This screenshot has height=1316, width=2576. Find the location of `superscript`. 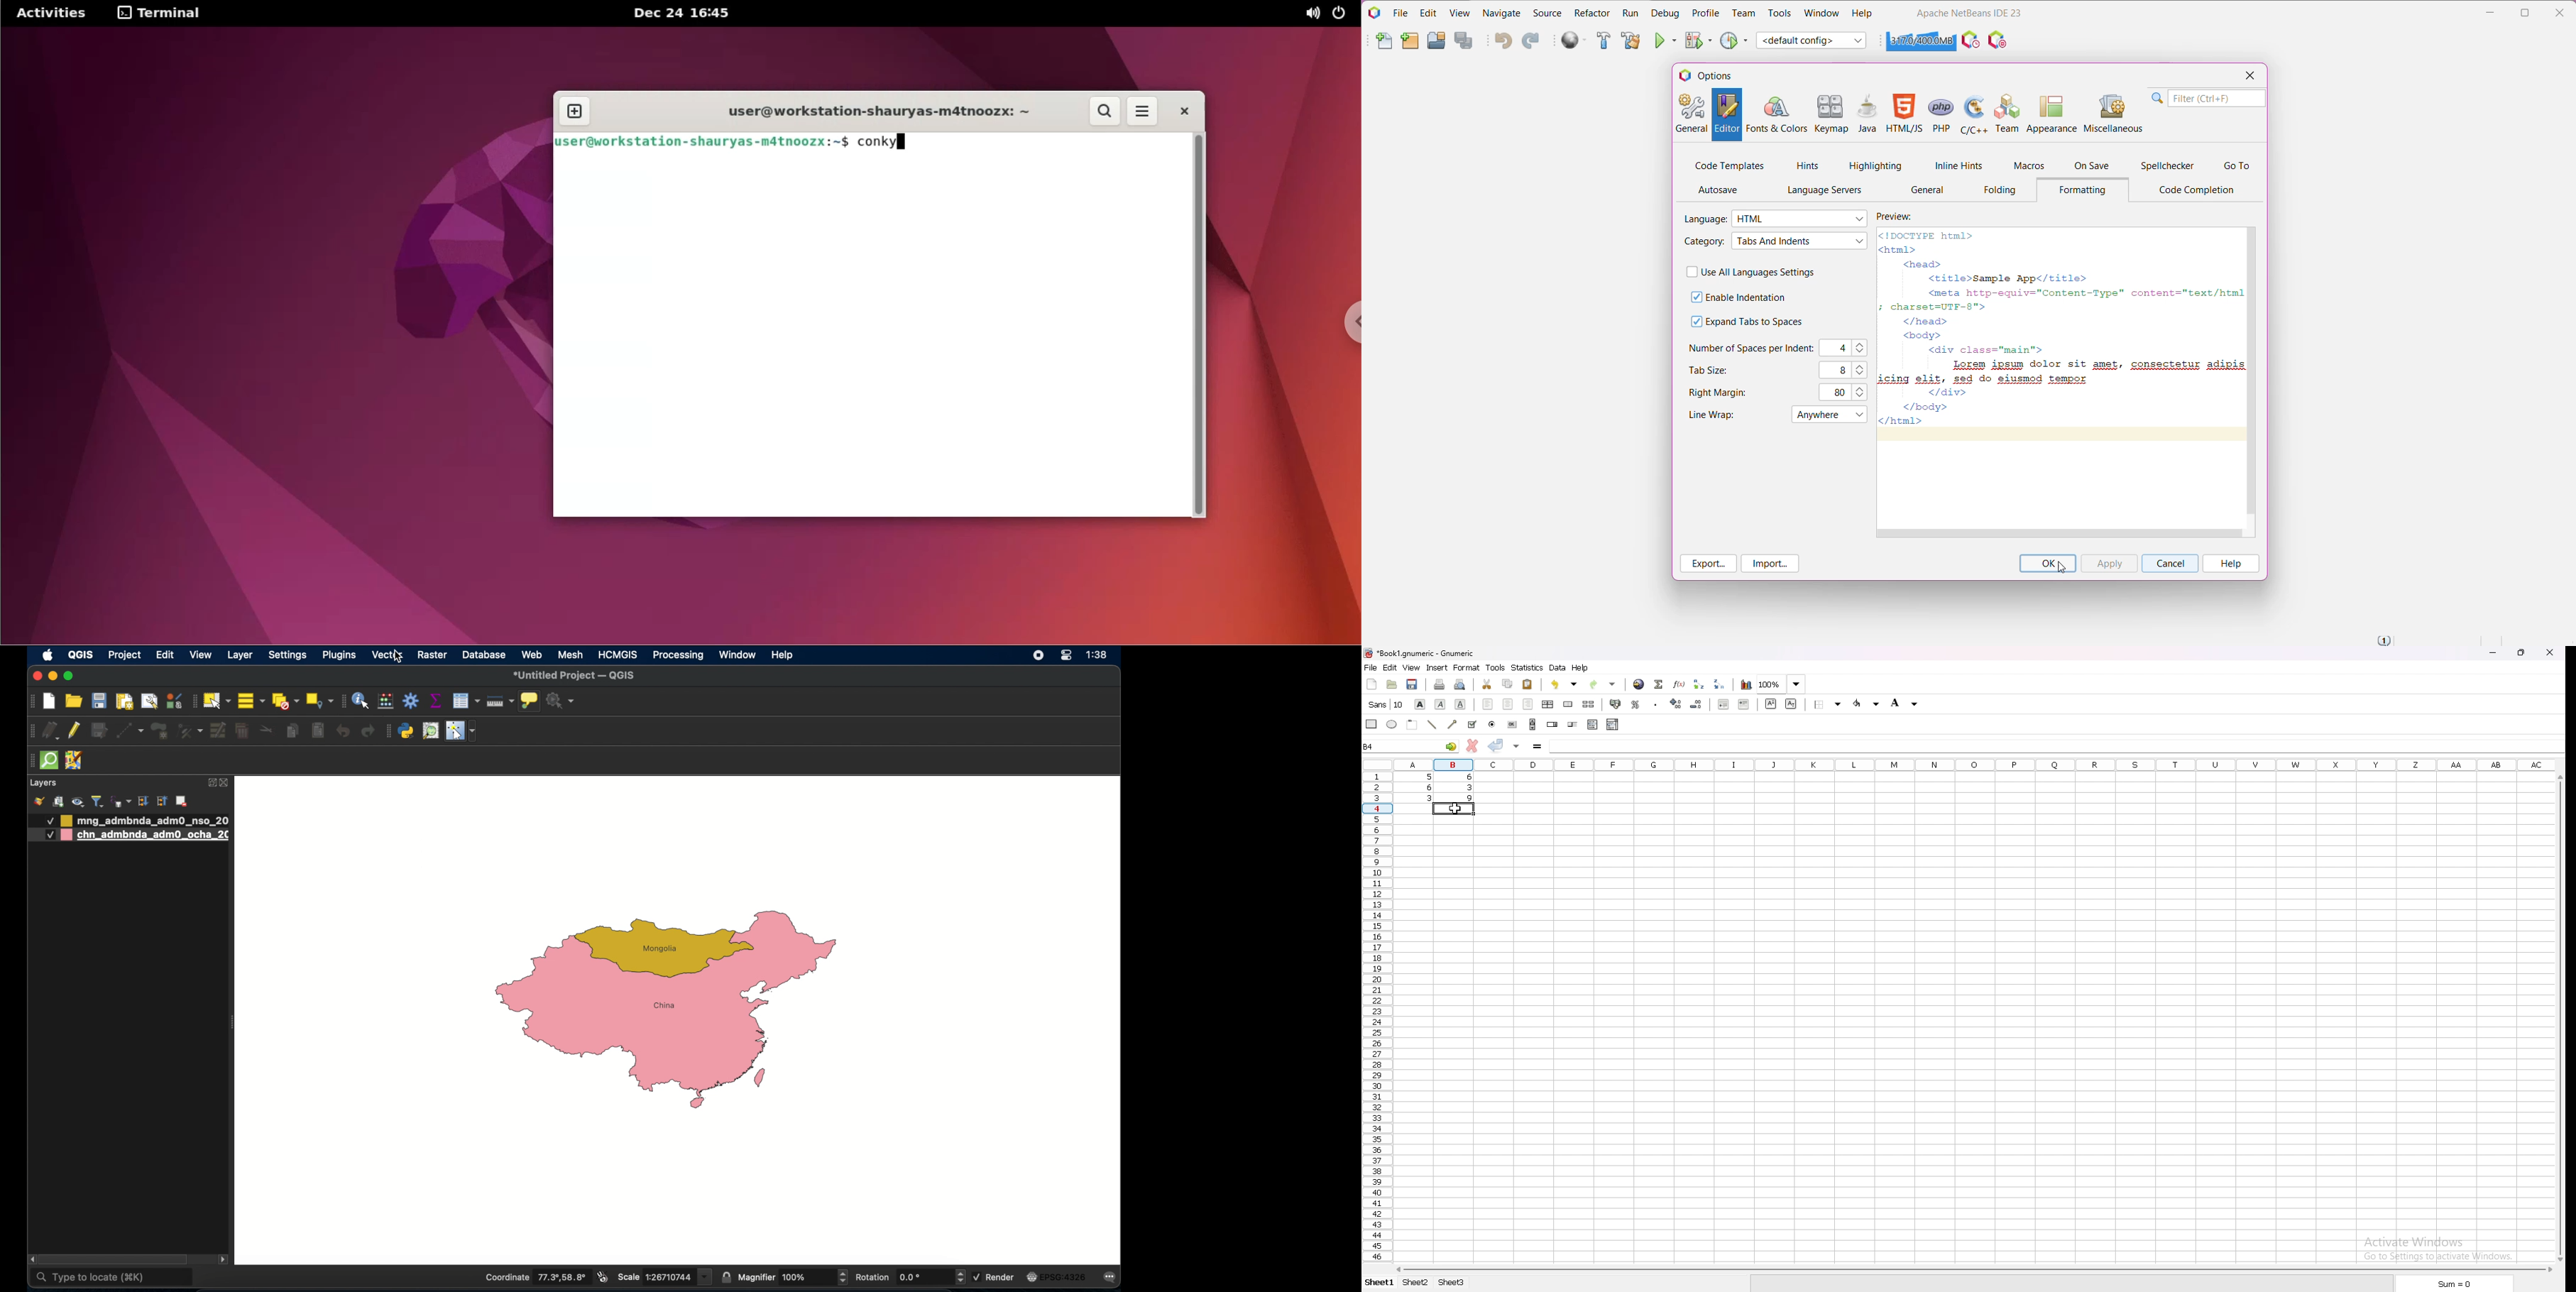

superscript is located at coordinates (1772, 704).